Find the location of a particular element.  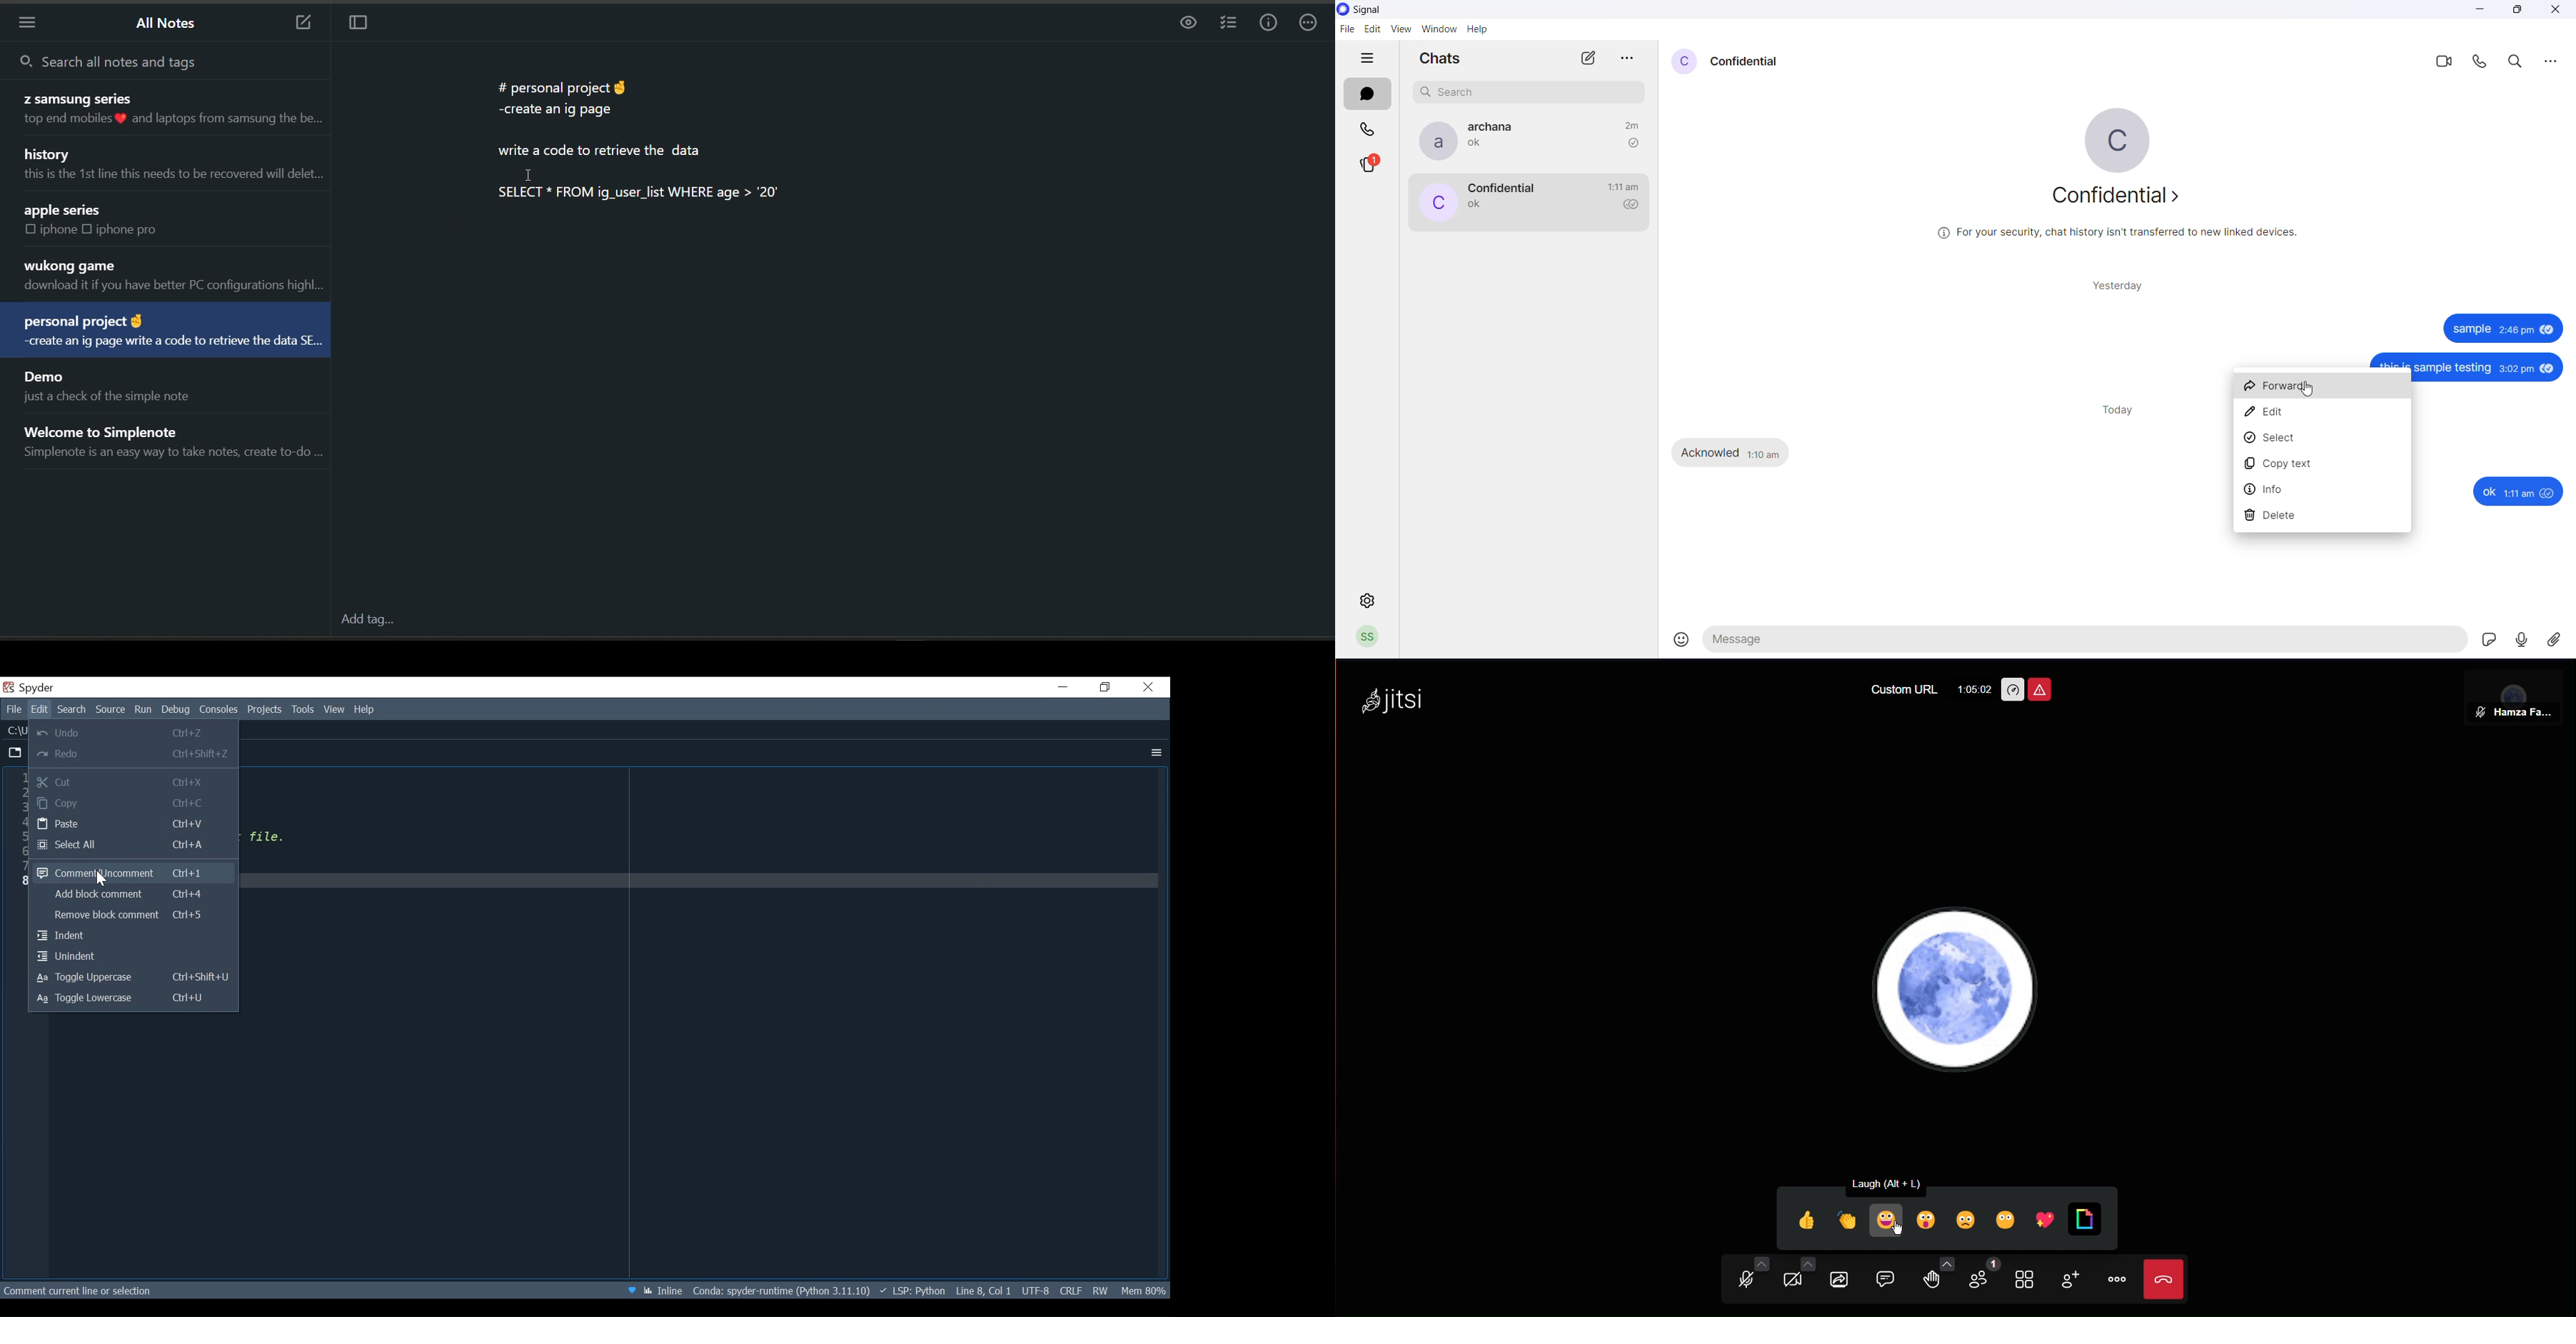

Comment line is located at coordinates (145, 1287).